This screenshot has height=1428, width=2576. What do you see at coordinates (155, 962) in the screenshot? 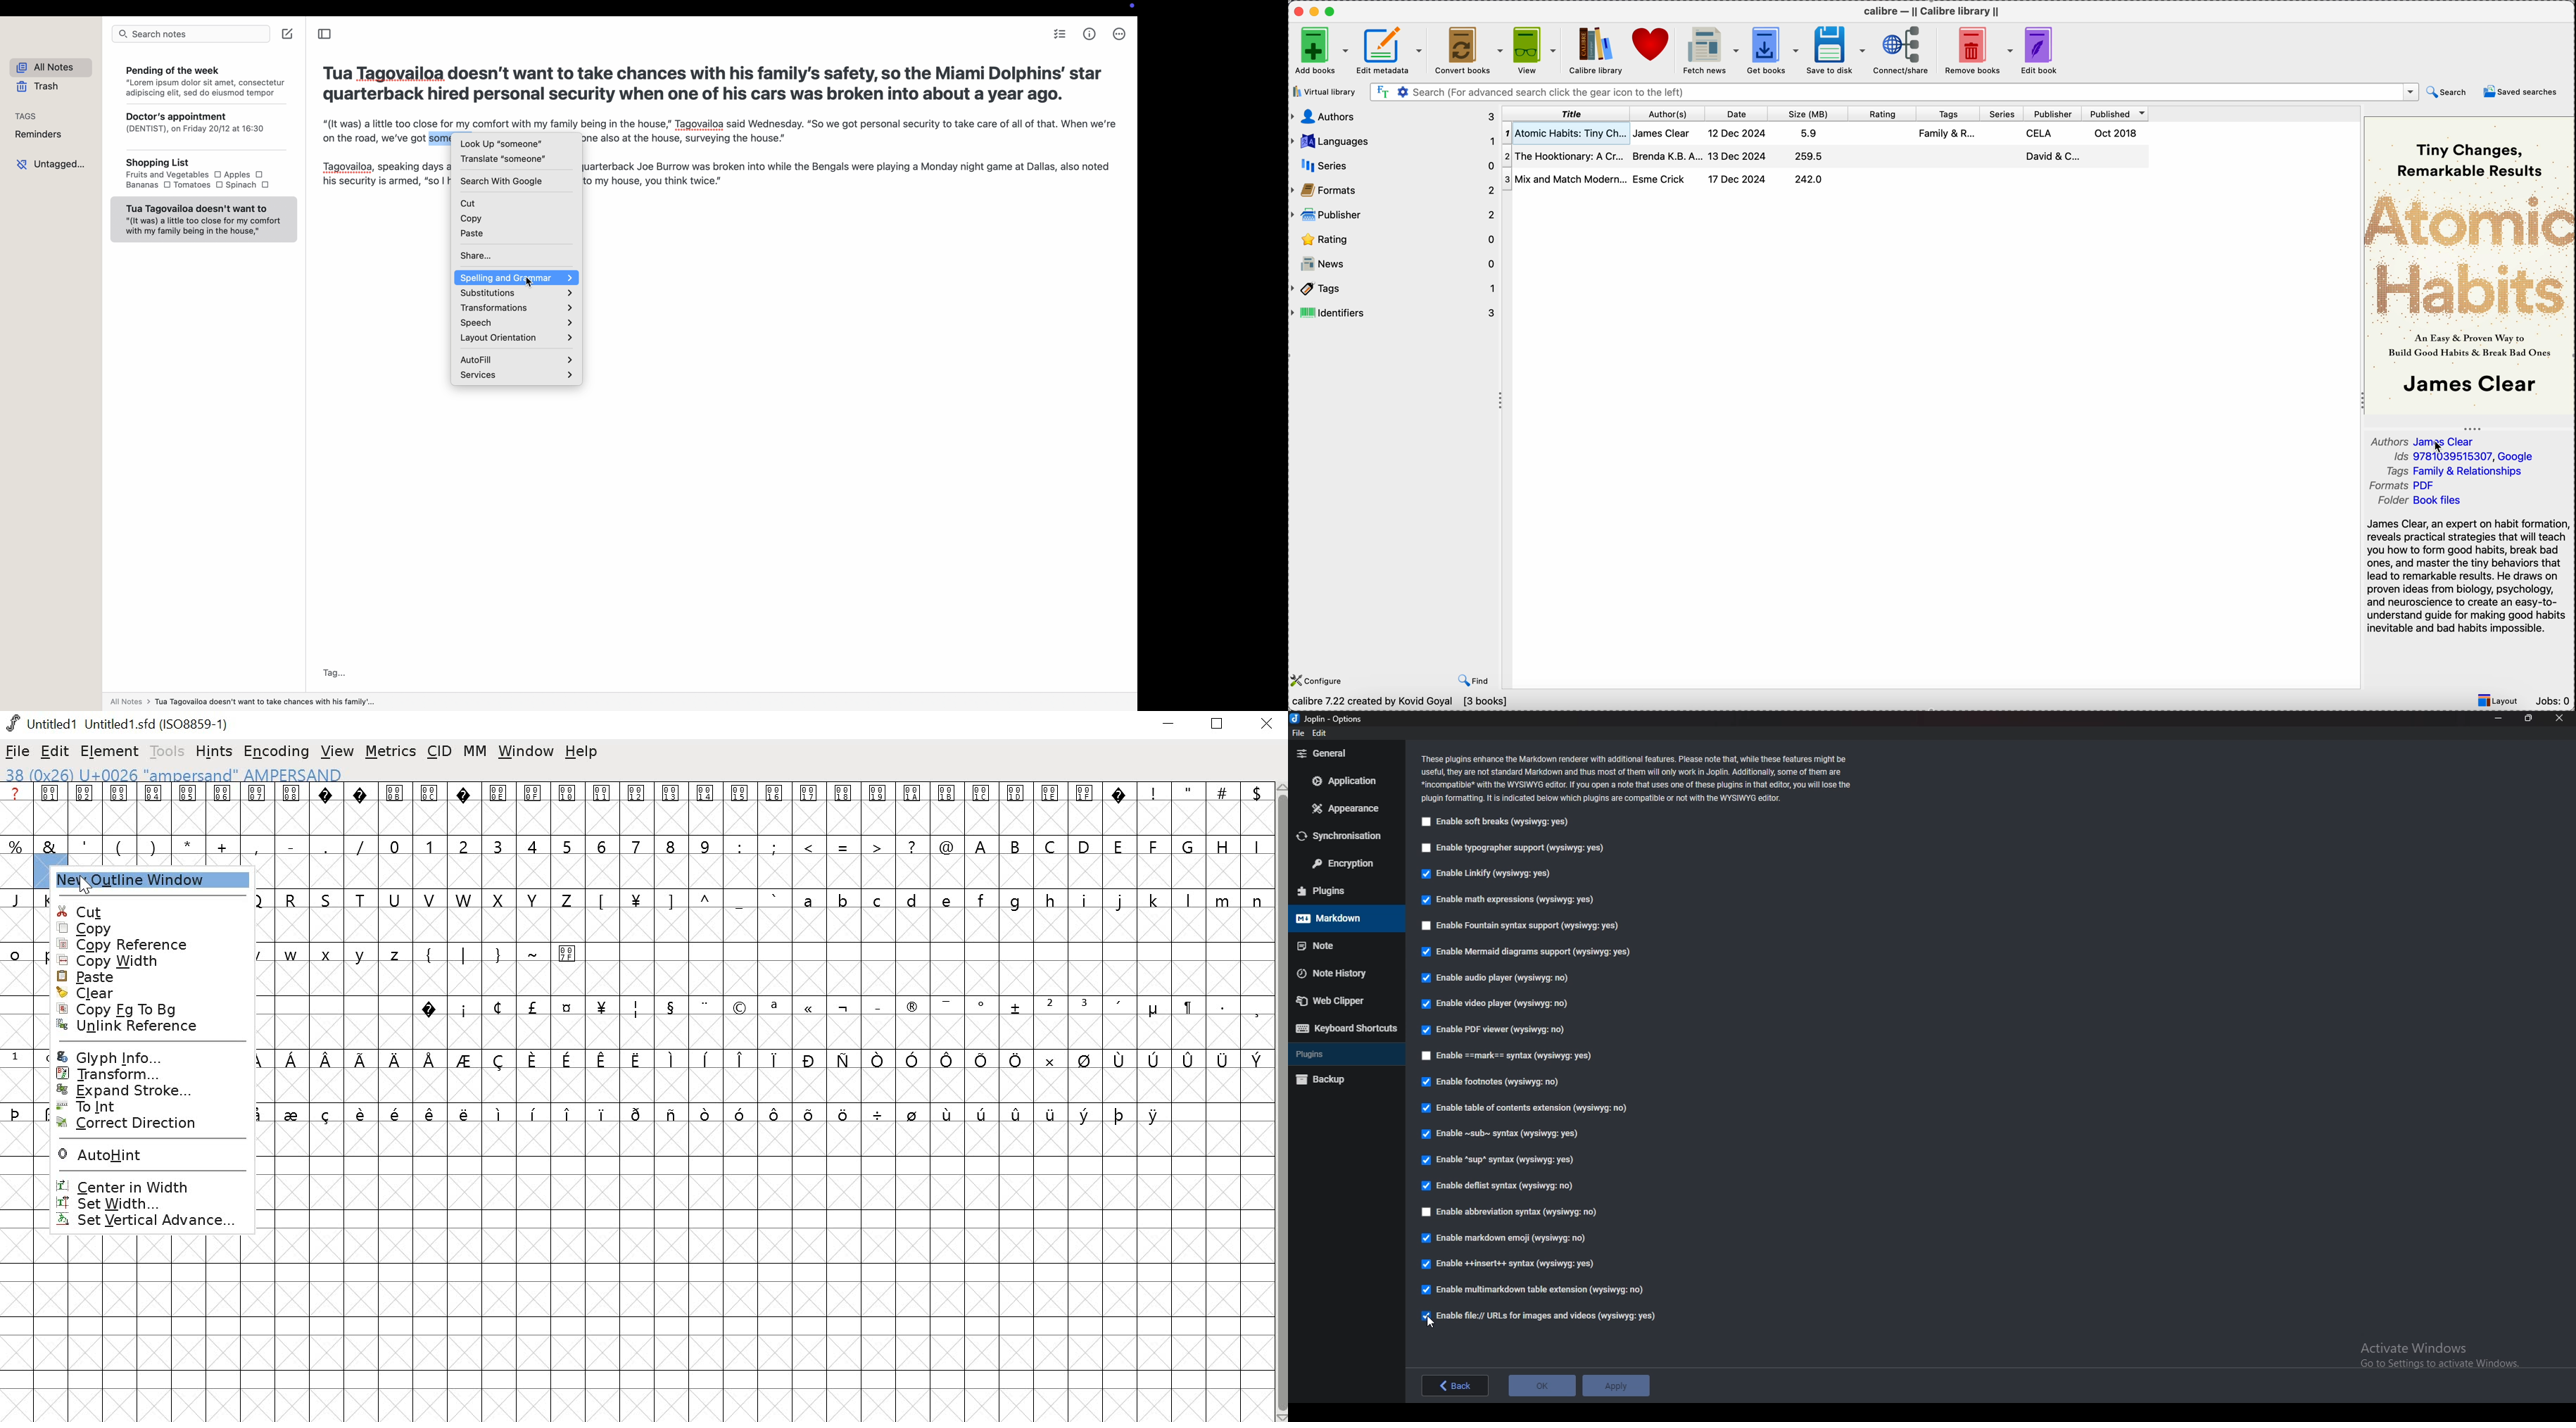
I see `copy width` at bounding box center [155, 962].